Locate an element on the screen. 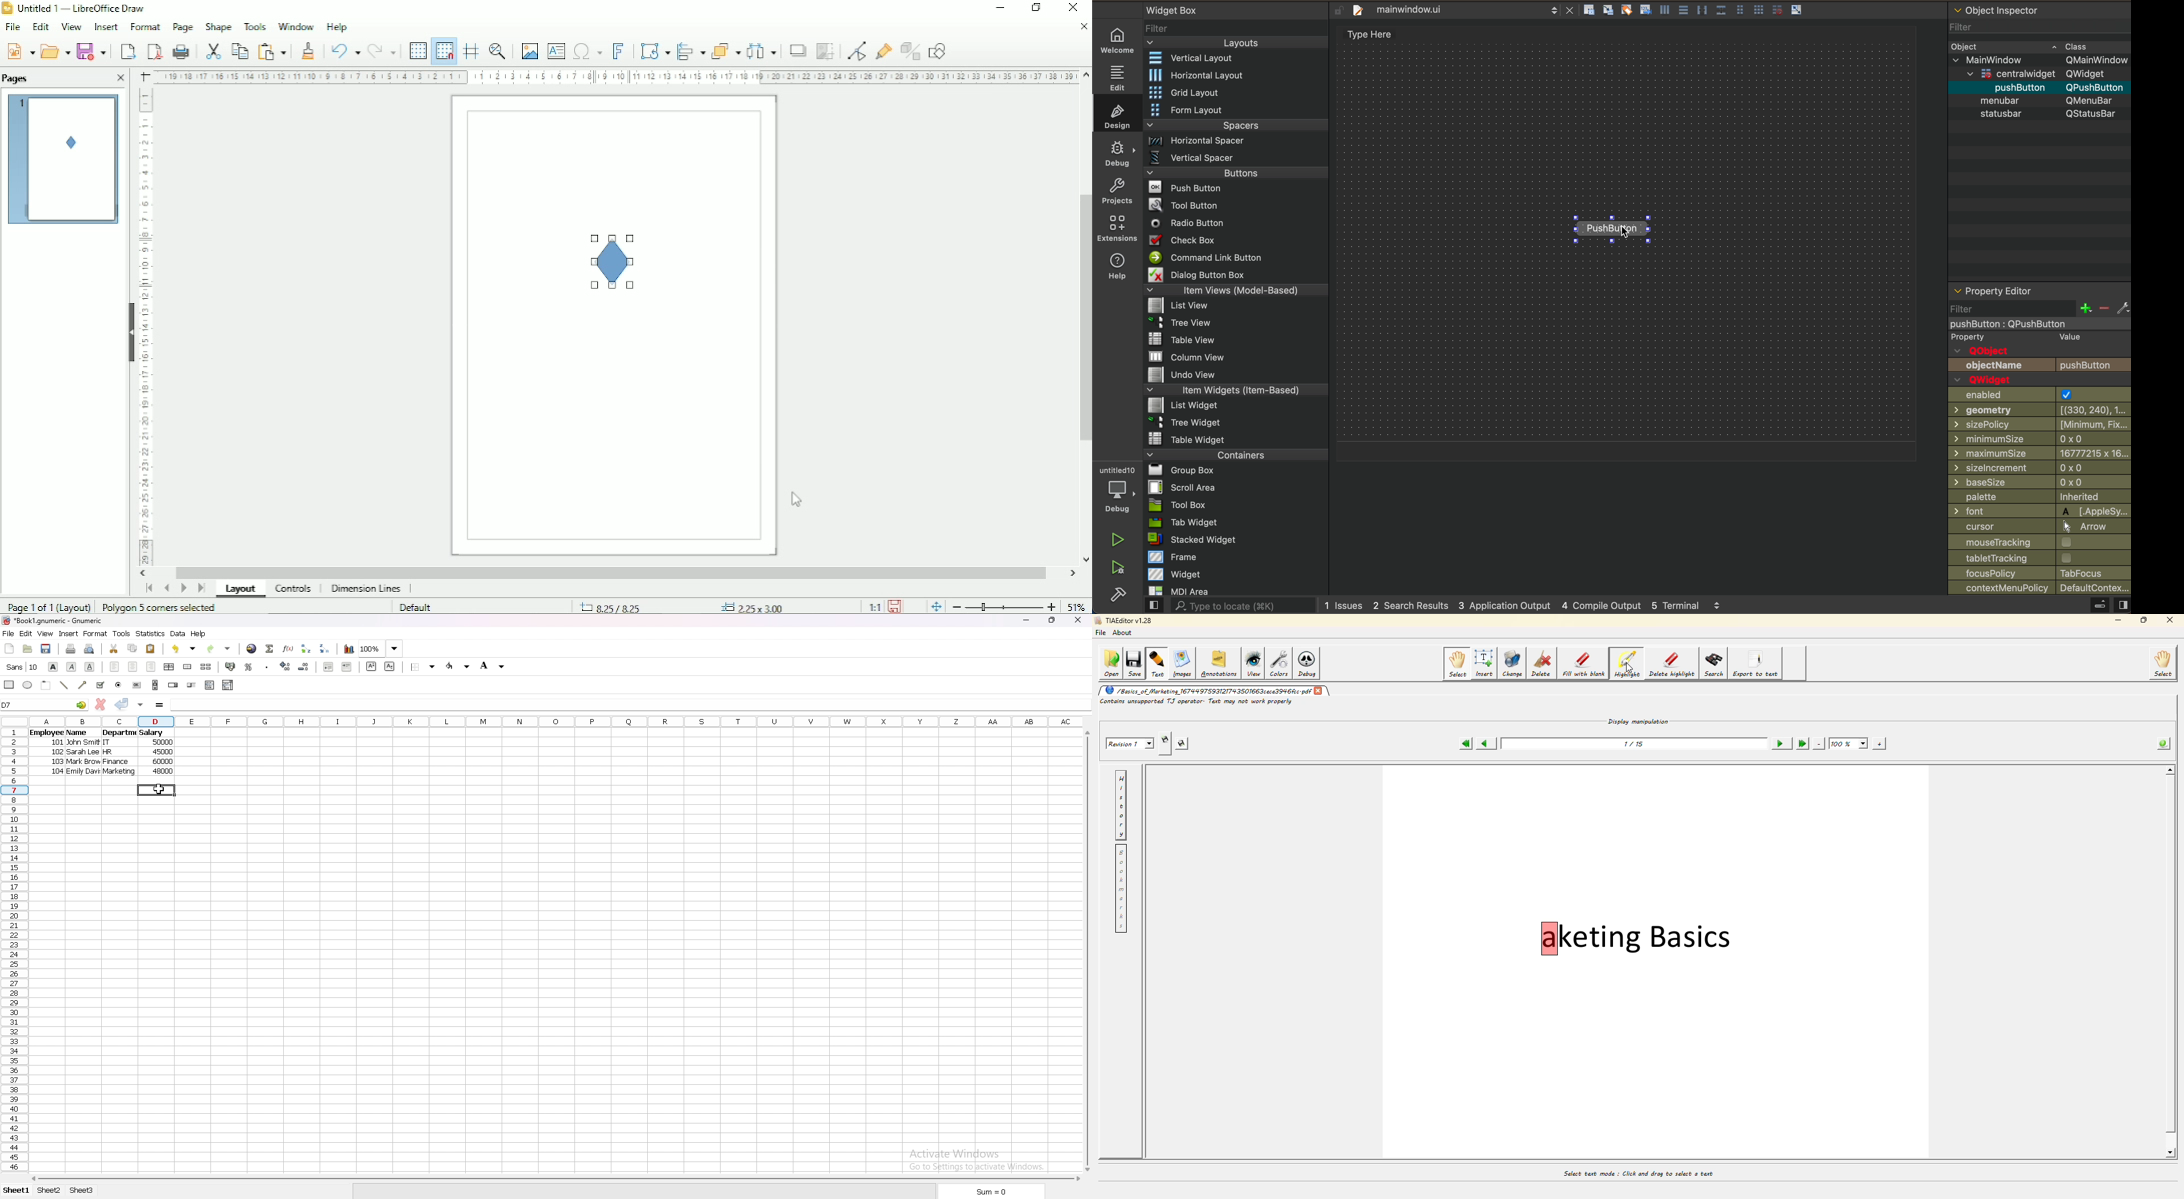 This screenshot has height=1204, width=2184. Redo is located at coordinates (384, 49).